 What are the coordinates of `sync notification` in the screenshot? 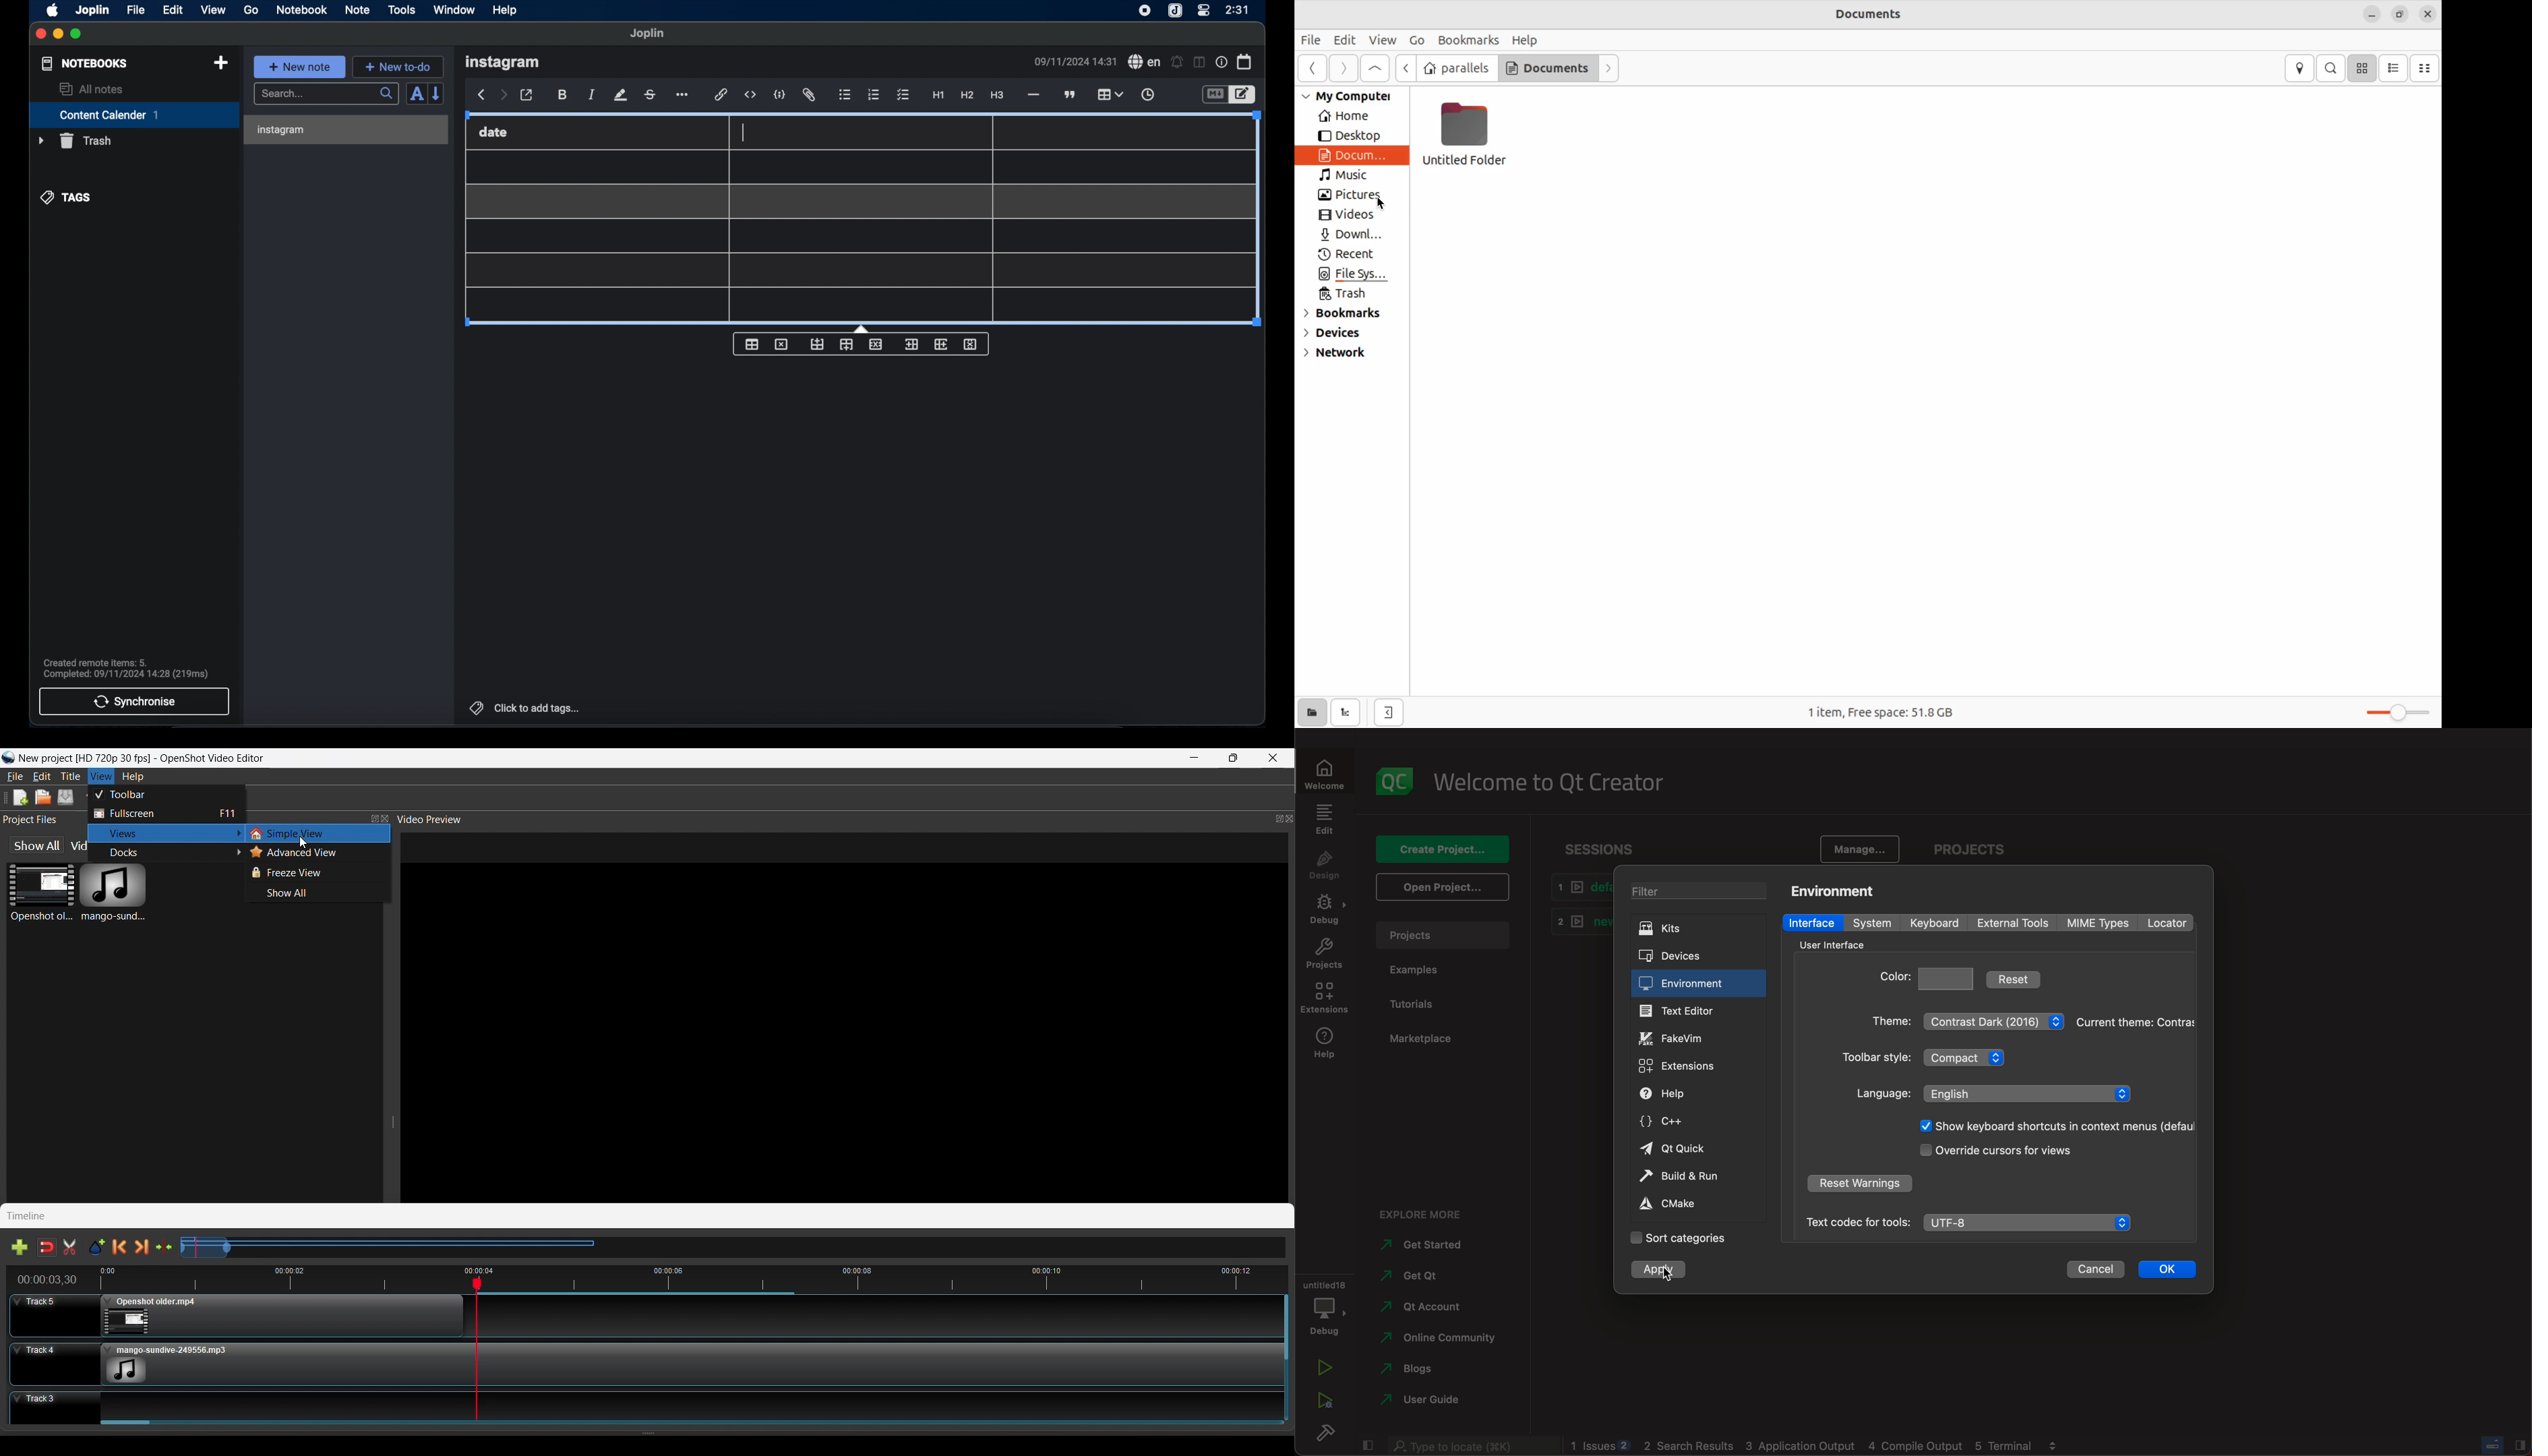 It's located at (125, 669).